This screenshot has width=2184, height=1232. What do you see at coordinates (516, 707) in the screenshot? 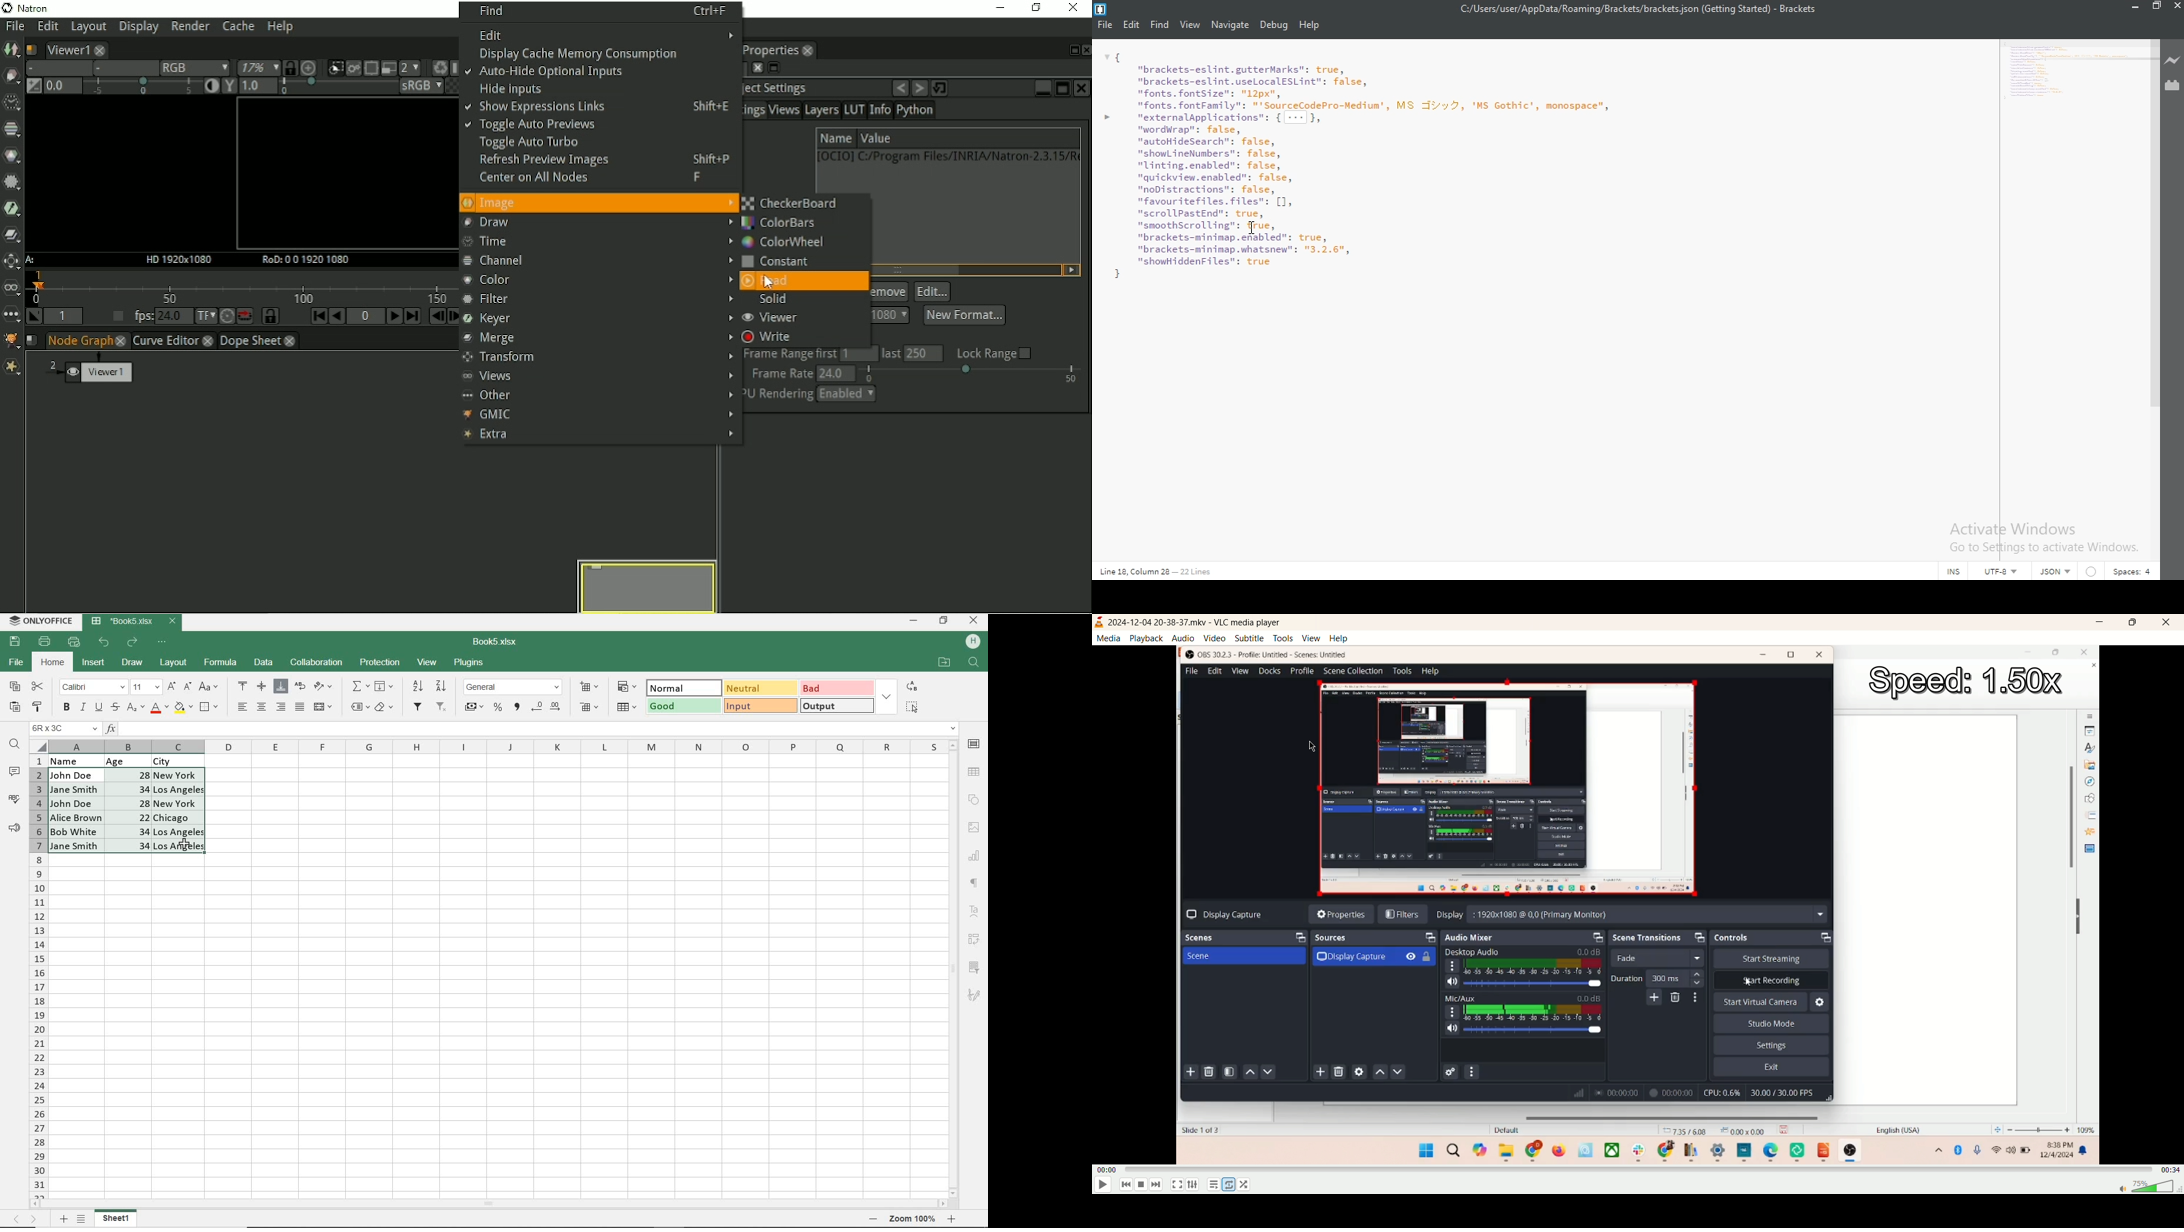
I see `COMMA STYLE` at bounding box center [516, 707].